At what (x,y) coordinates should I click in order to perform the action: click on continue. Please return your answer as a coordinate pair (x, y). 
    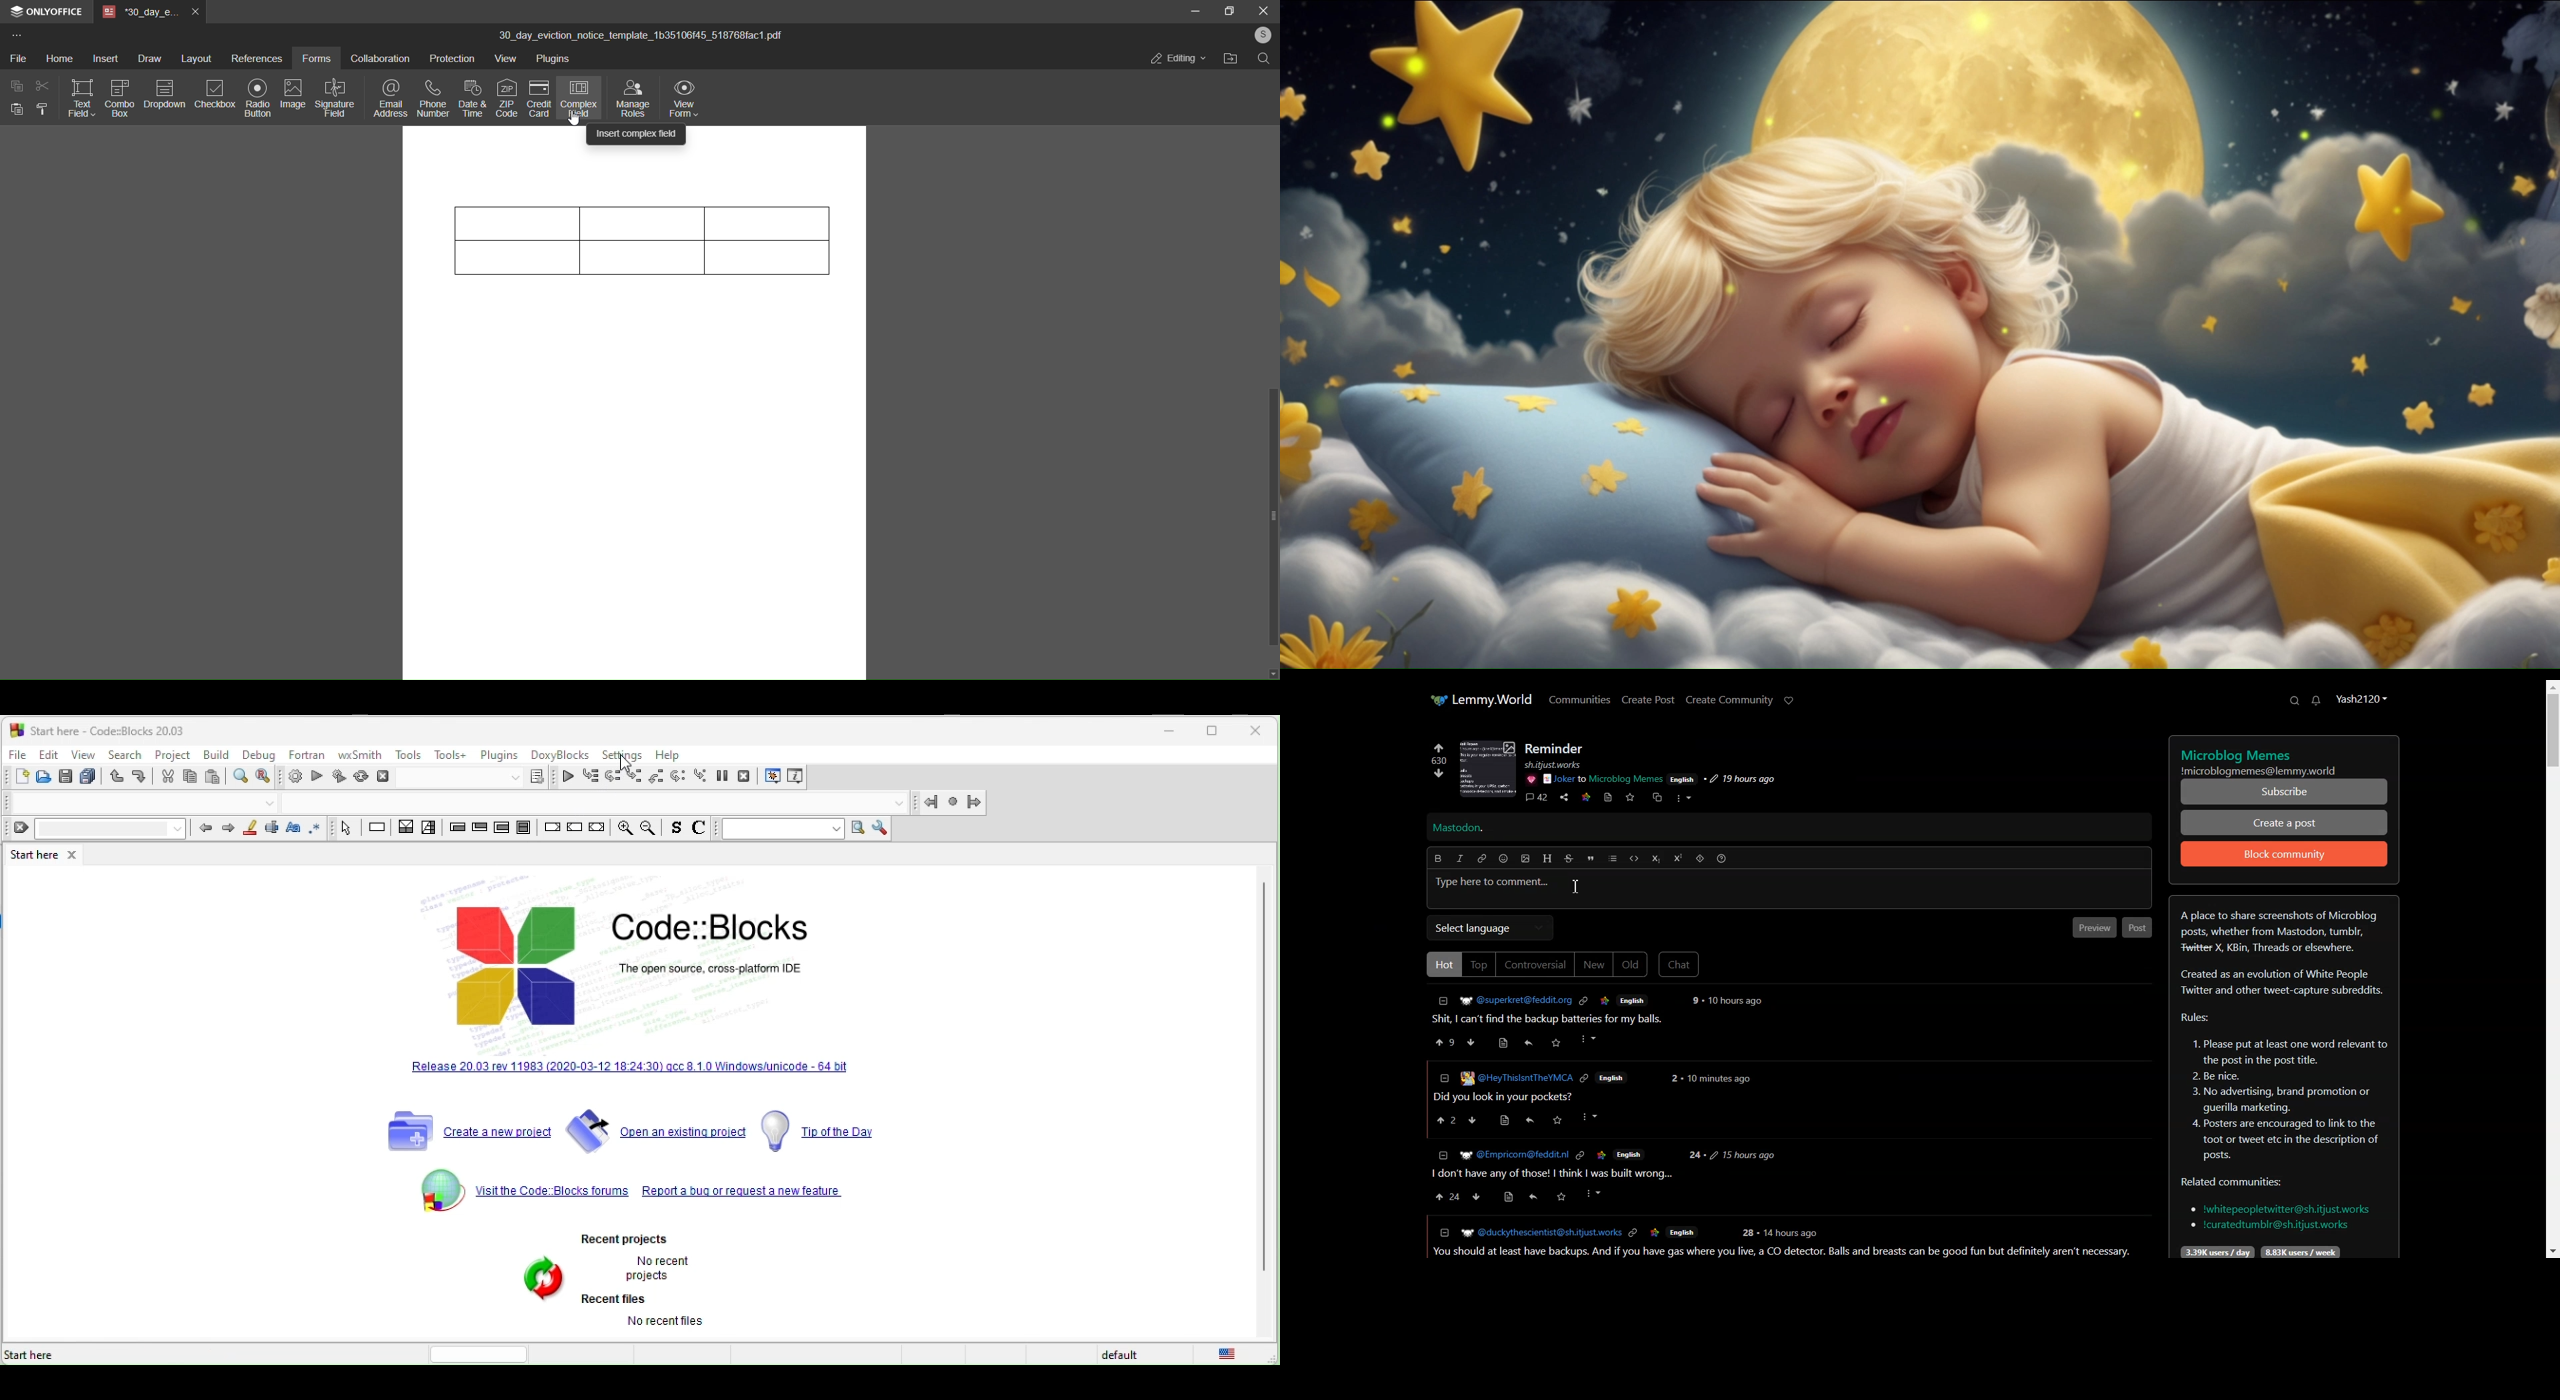
    Looking at the image, I should click on (575, 830).